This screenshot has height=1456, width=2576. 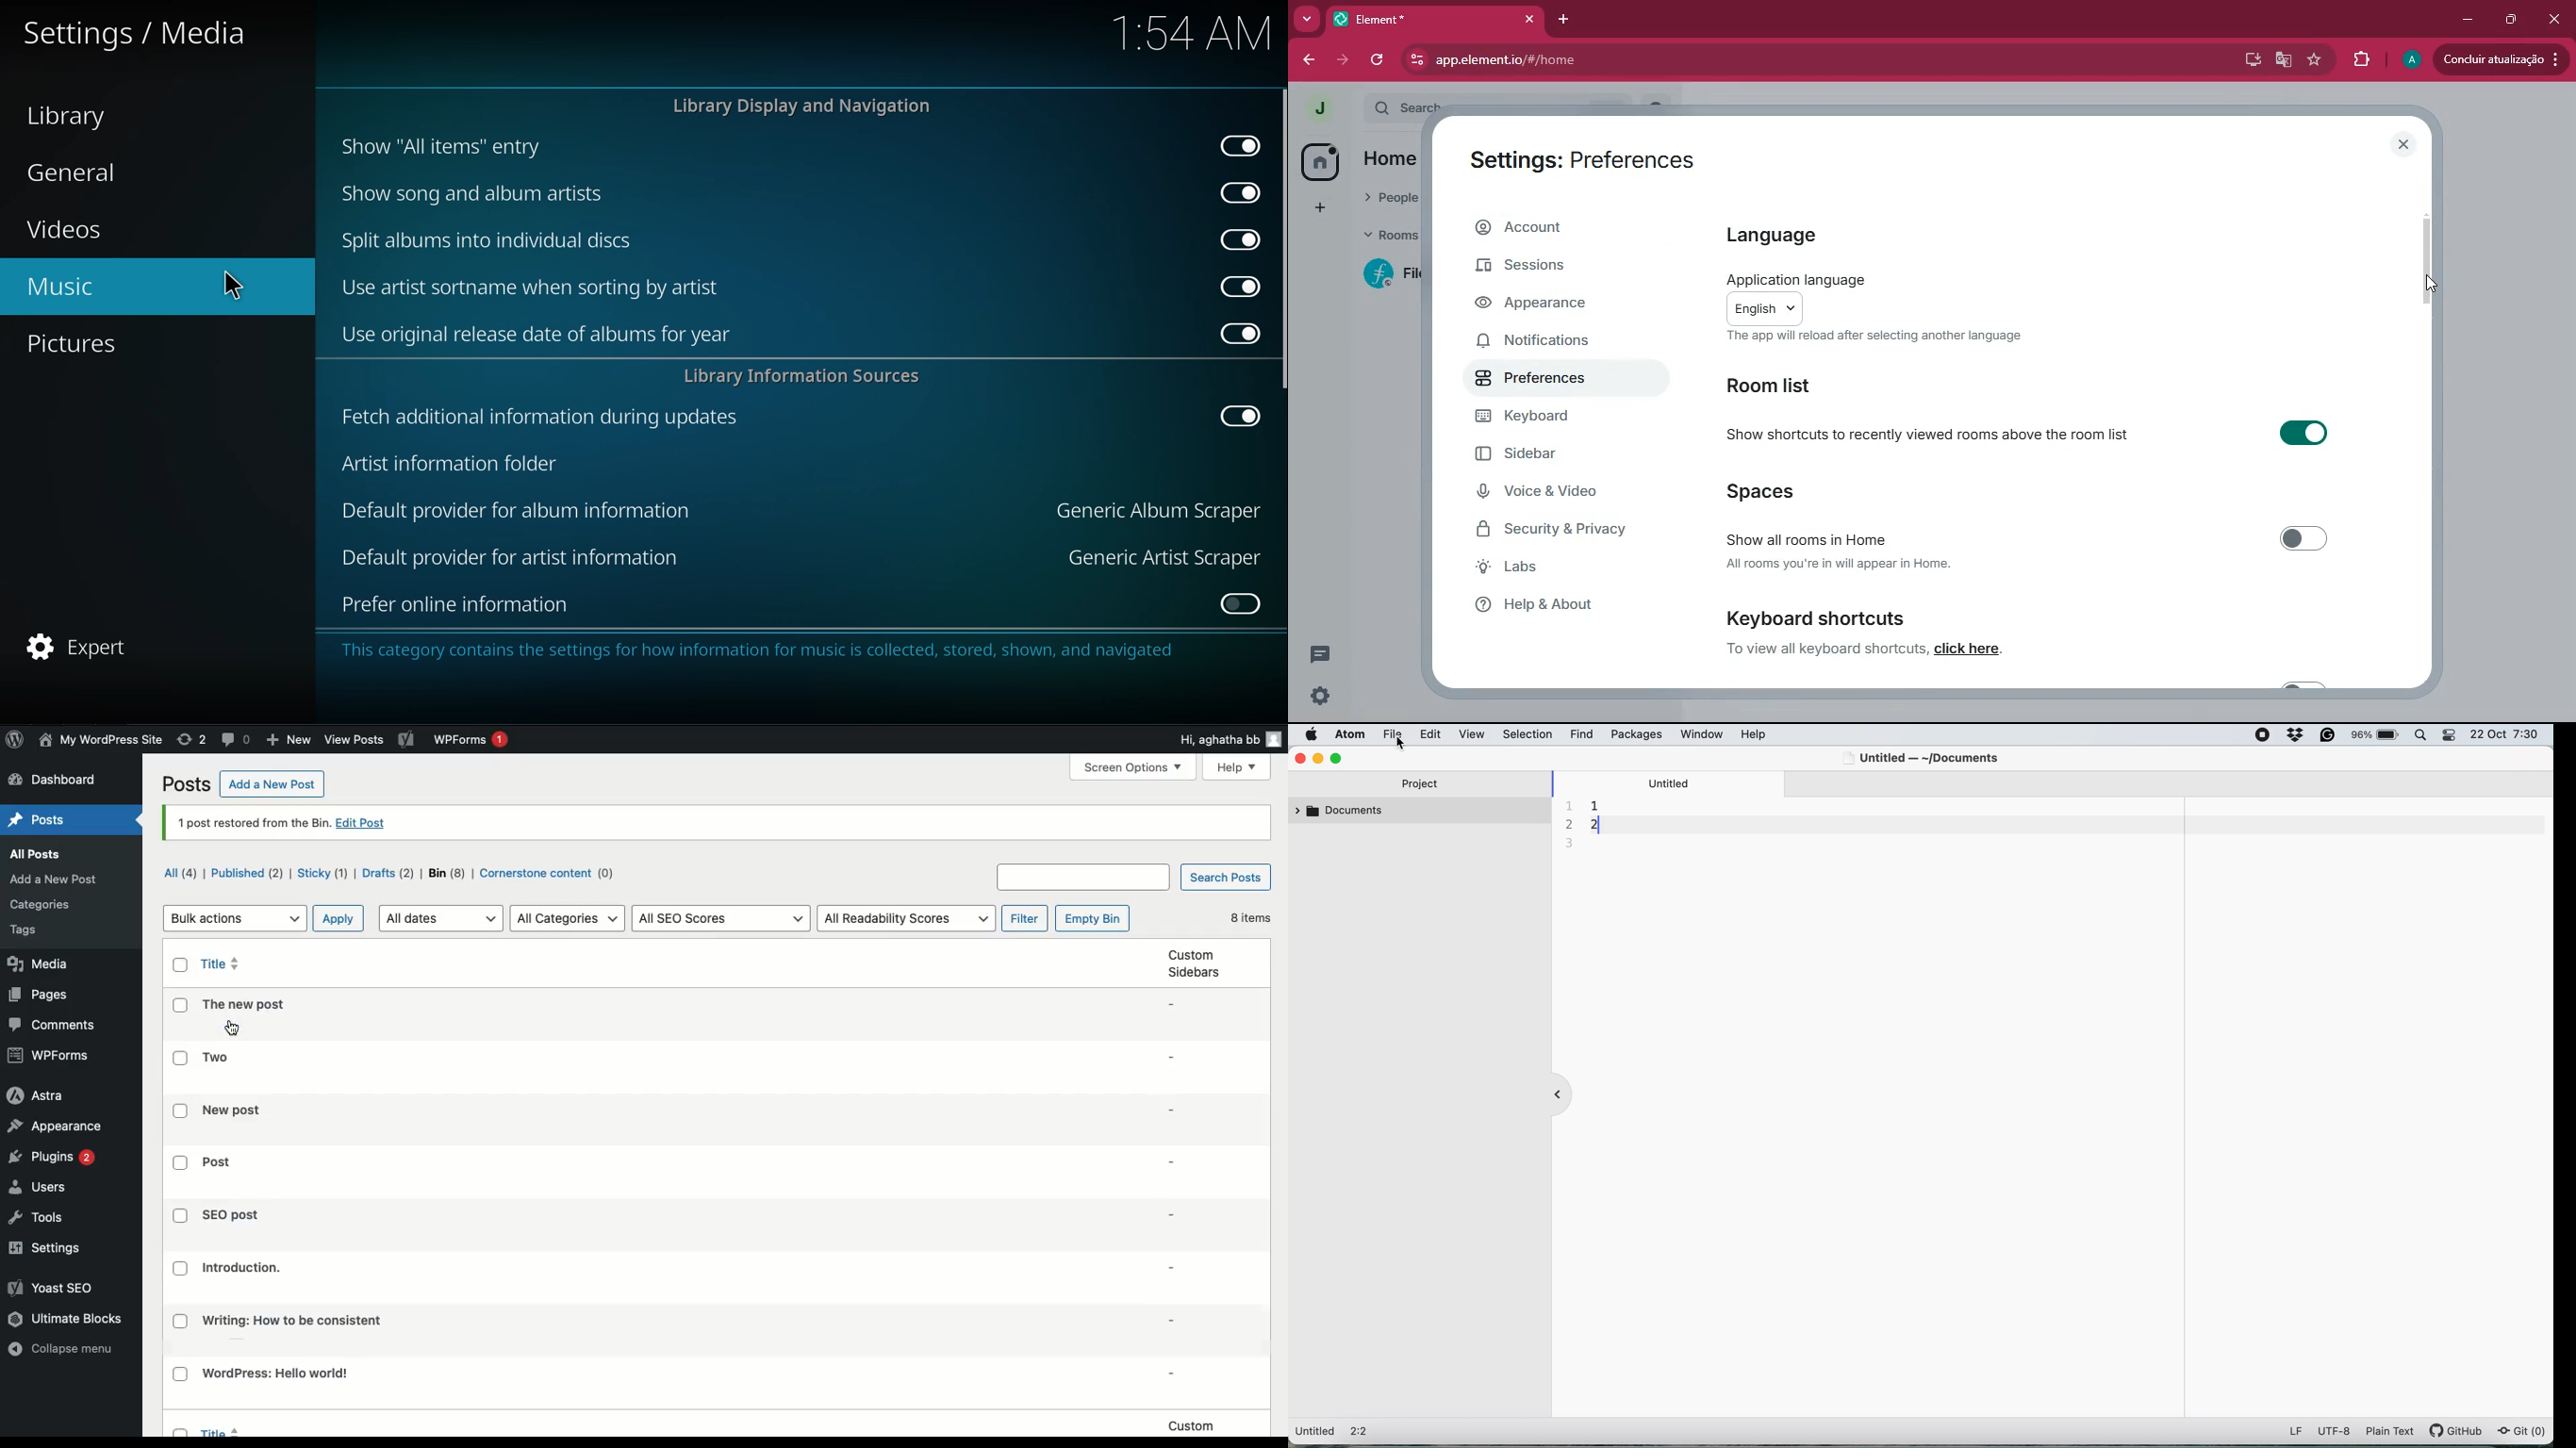 I want to click on default provider for album information, so click(x=518, y=512).